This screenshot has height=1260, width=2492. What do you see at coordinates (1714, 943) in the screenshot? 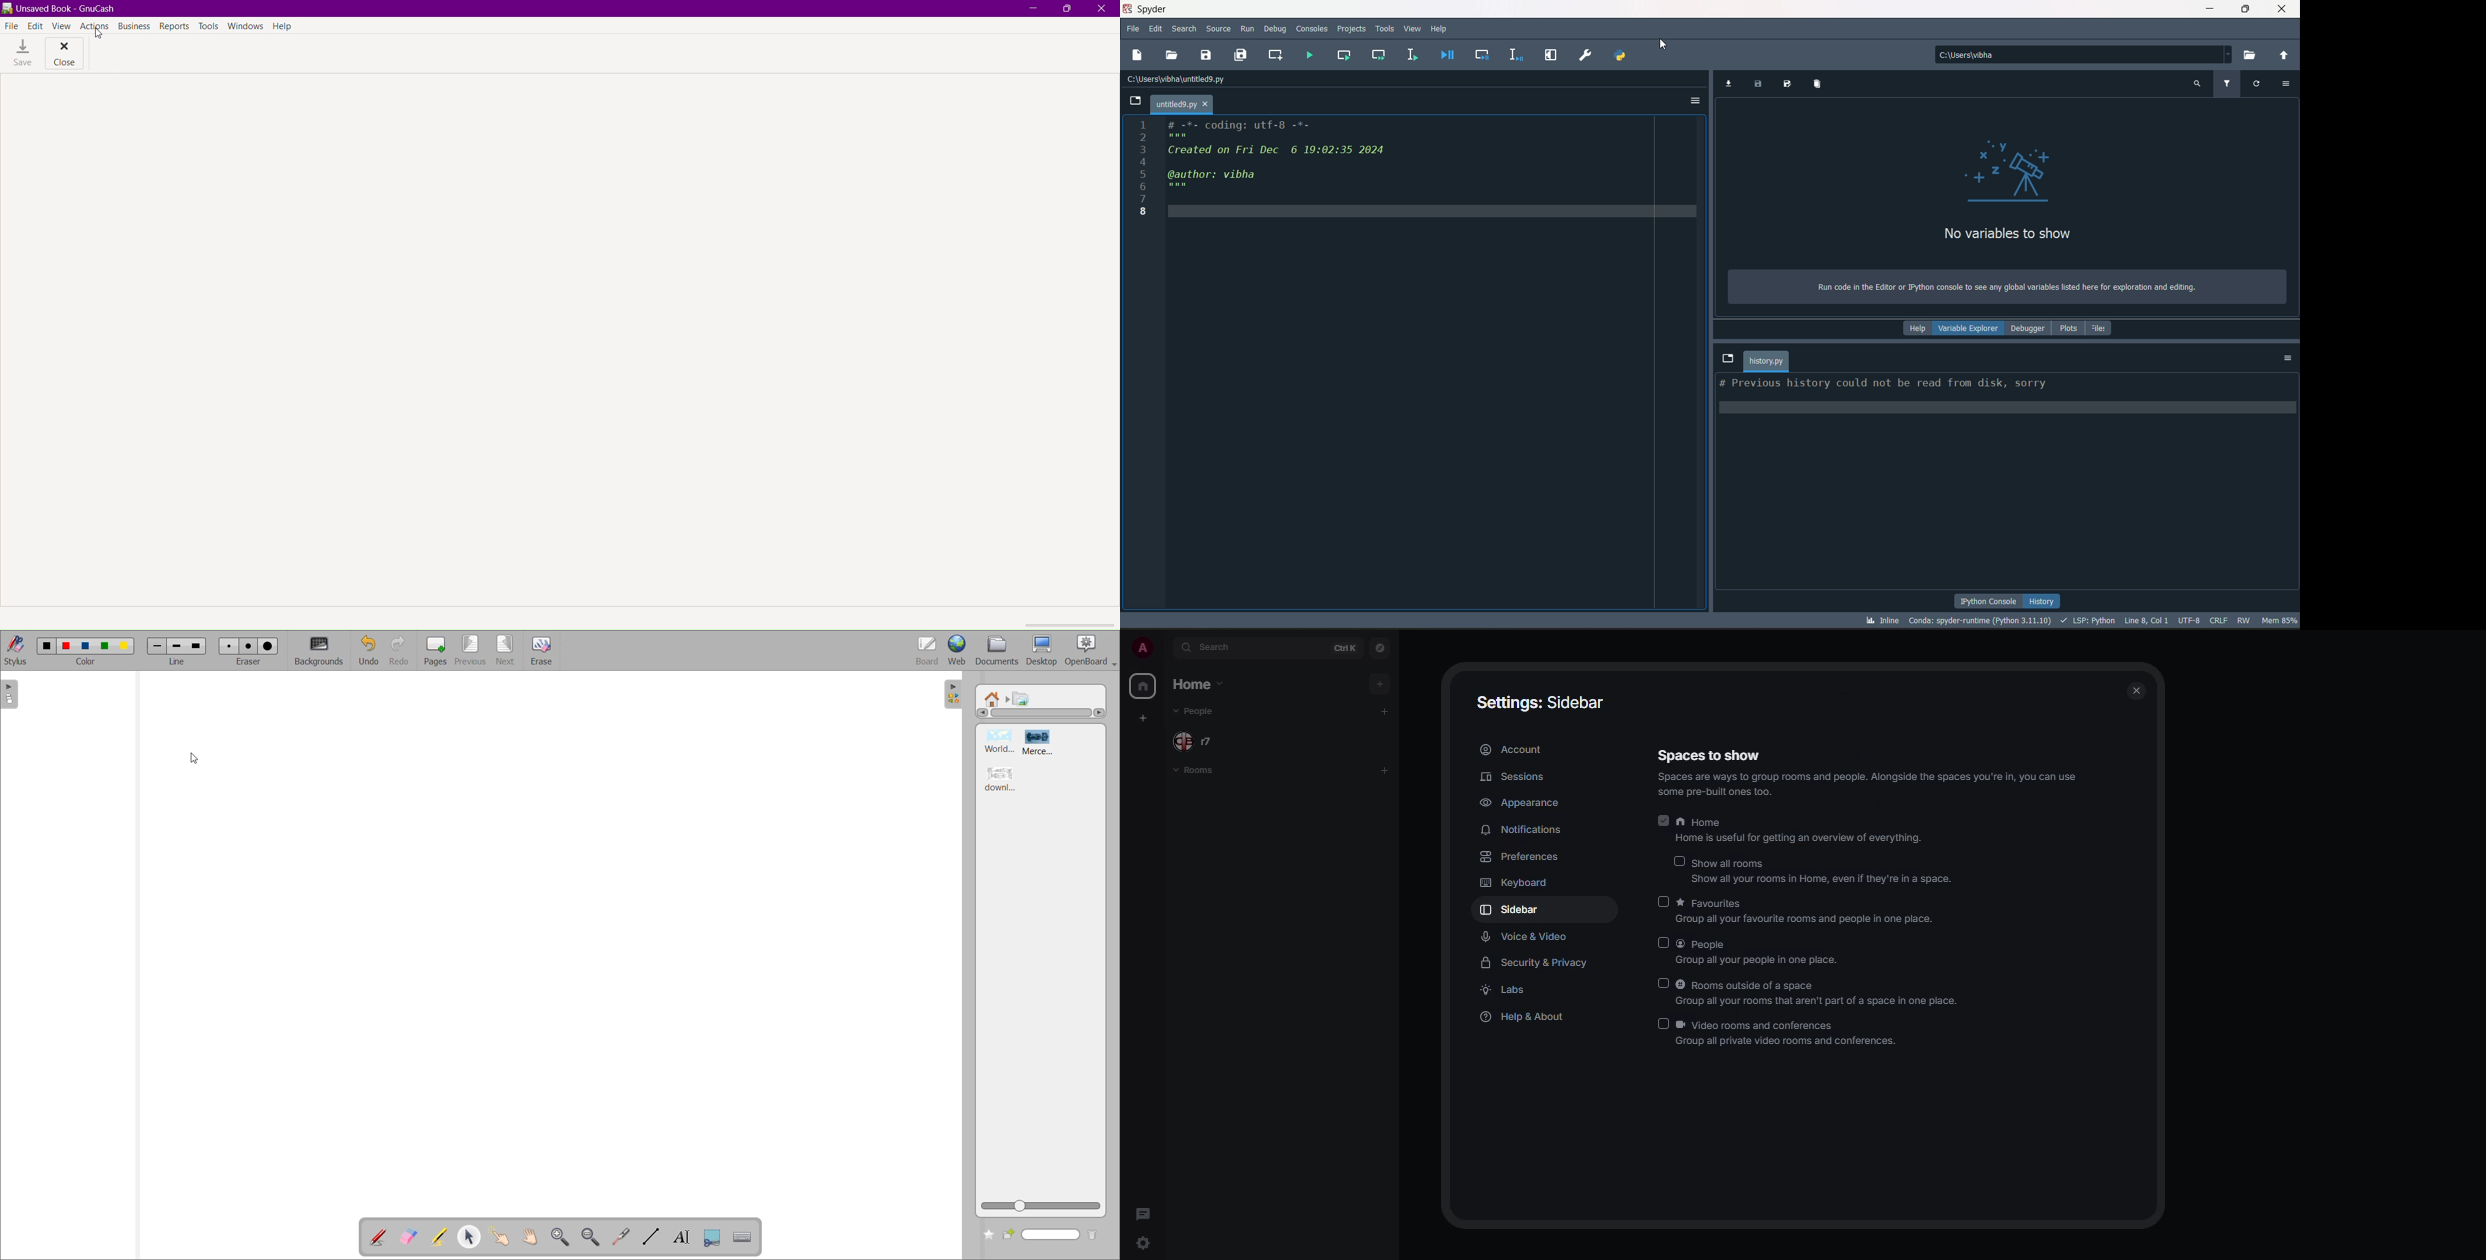
I see `people` at bounding box center [1714, 943].